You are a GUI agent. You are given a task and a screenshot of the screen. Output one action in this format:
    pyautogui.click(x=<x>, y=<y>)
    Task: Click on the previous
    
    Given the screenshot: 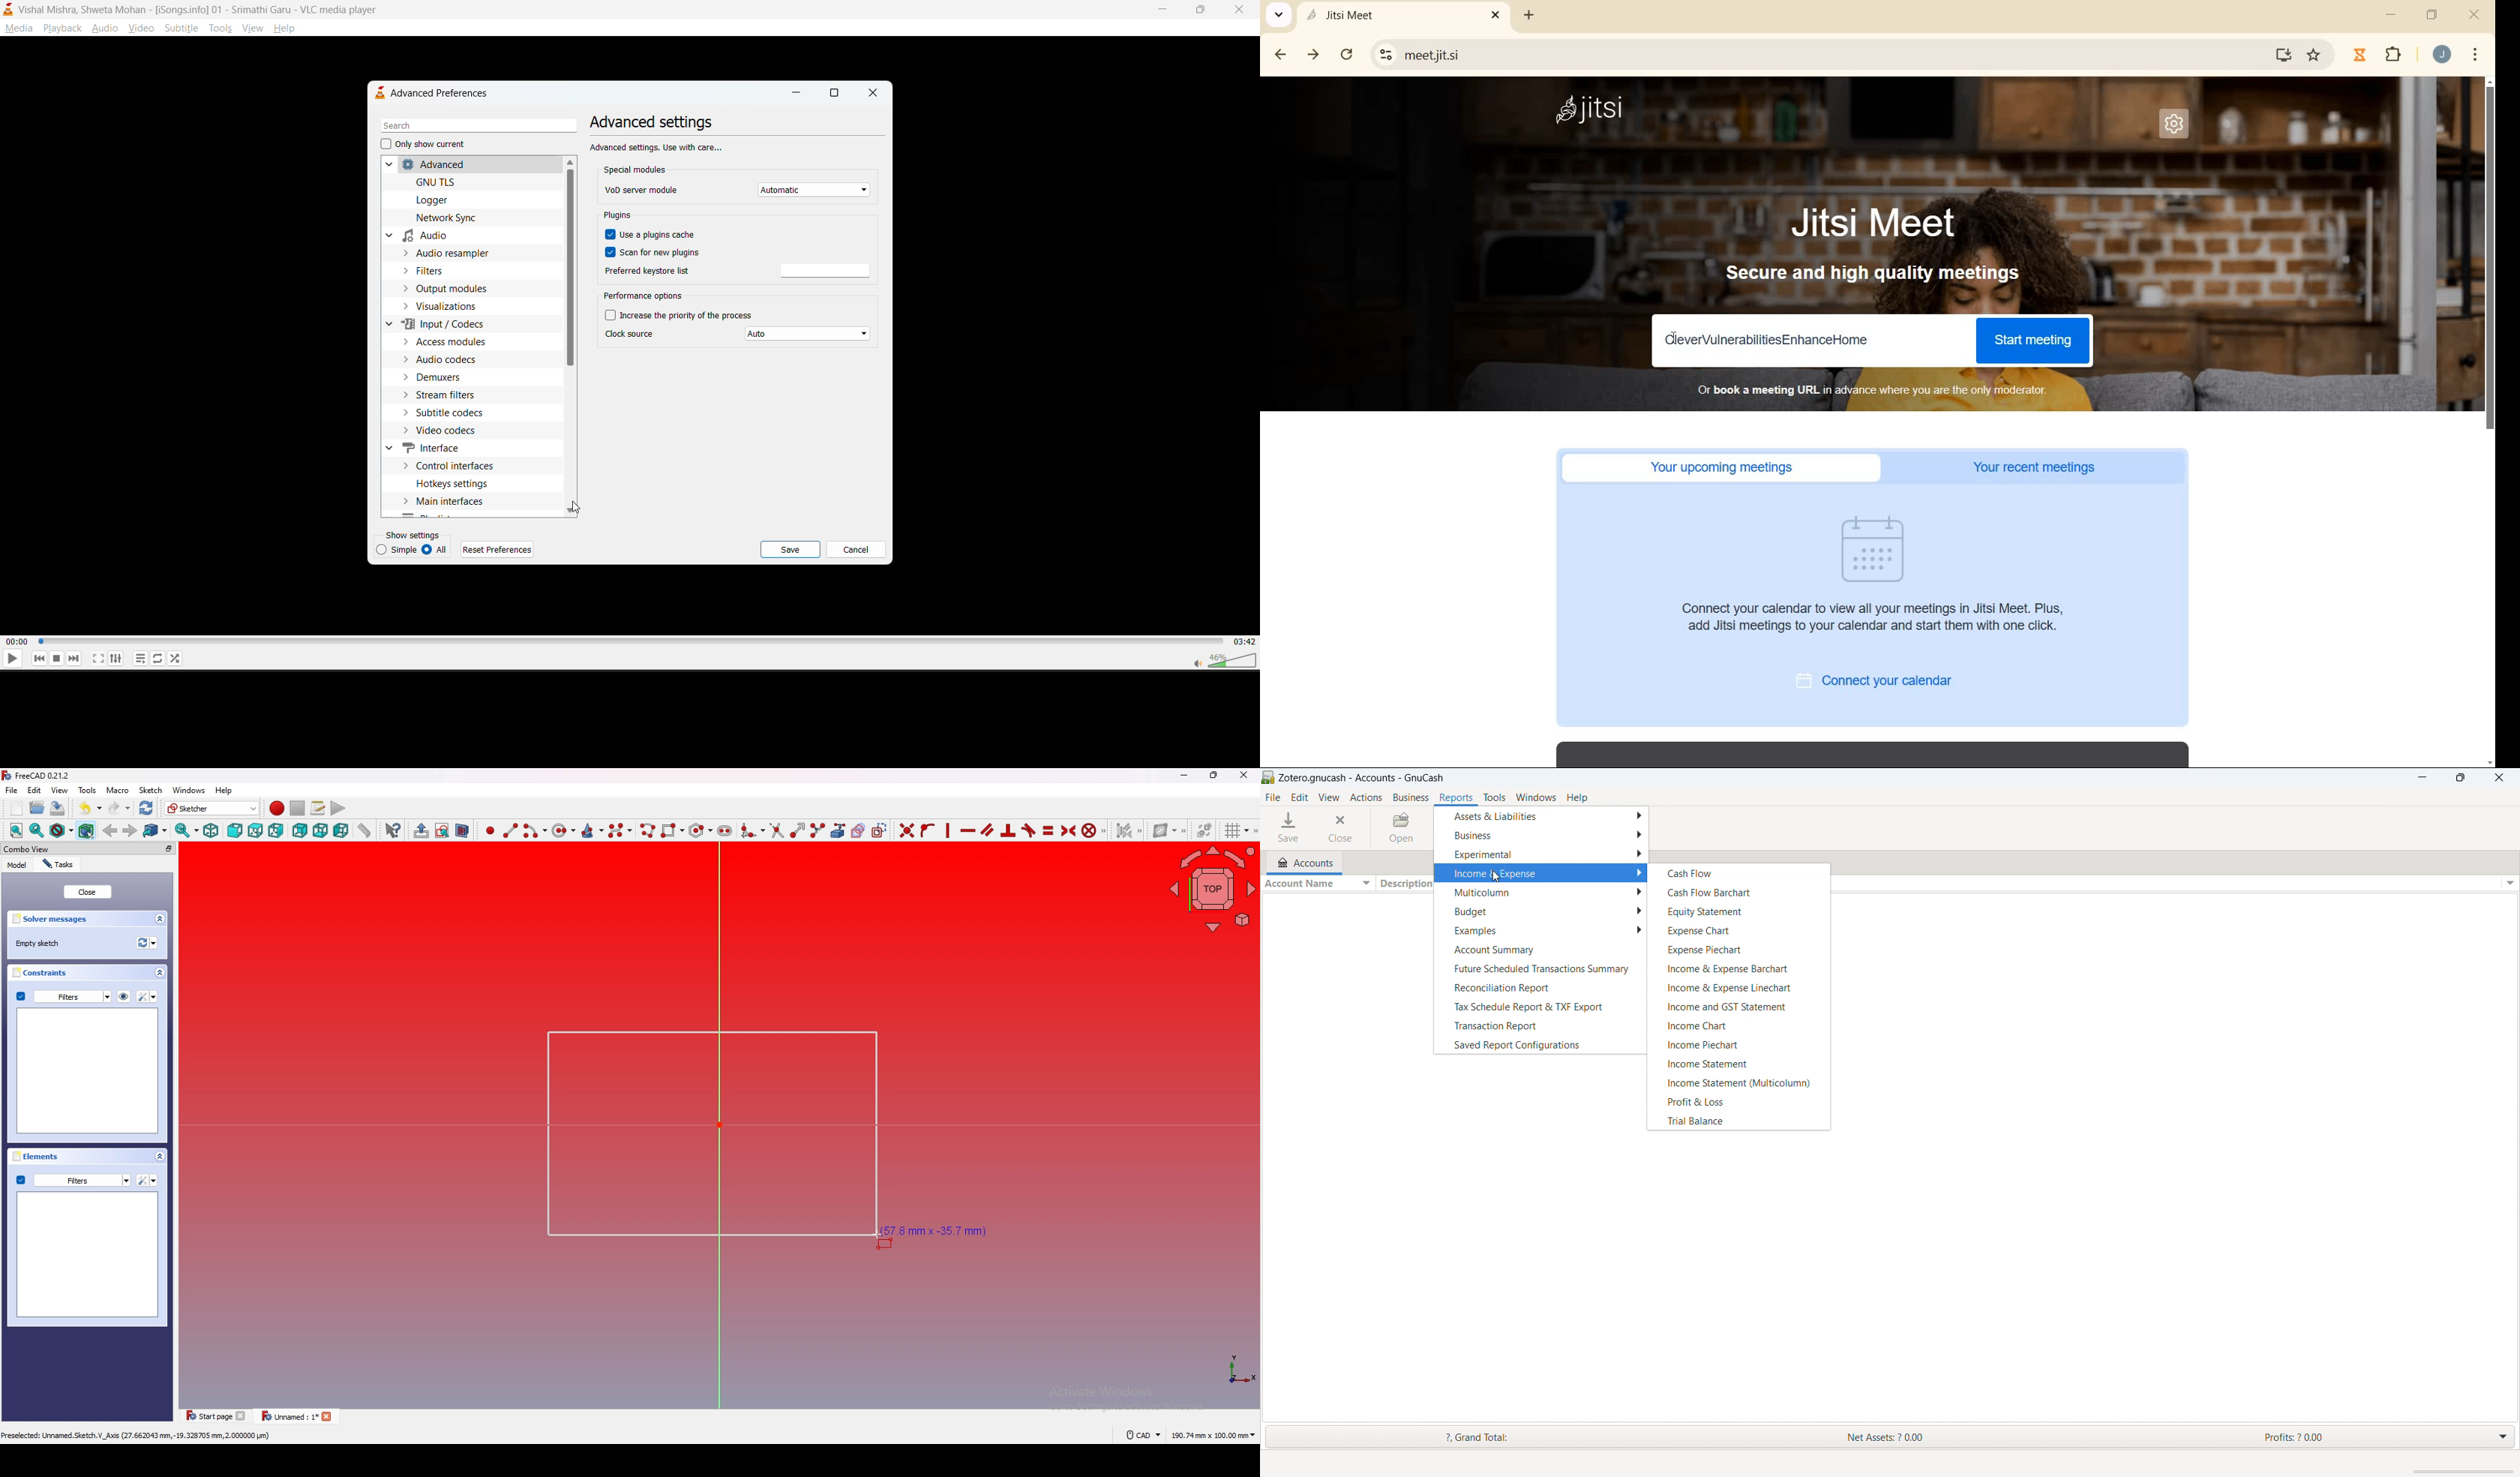 What is the action you would take?
    pyautogui.click(x=40, y=658)
    